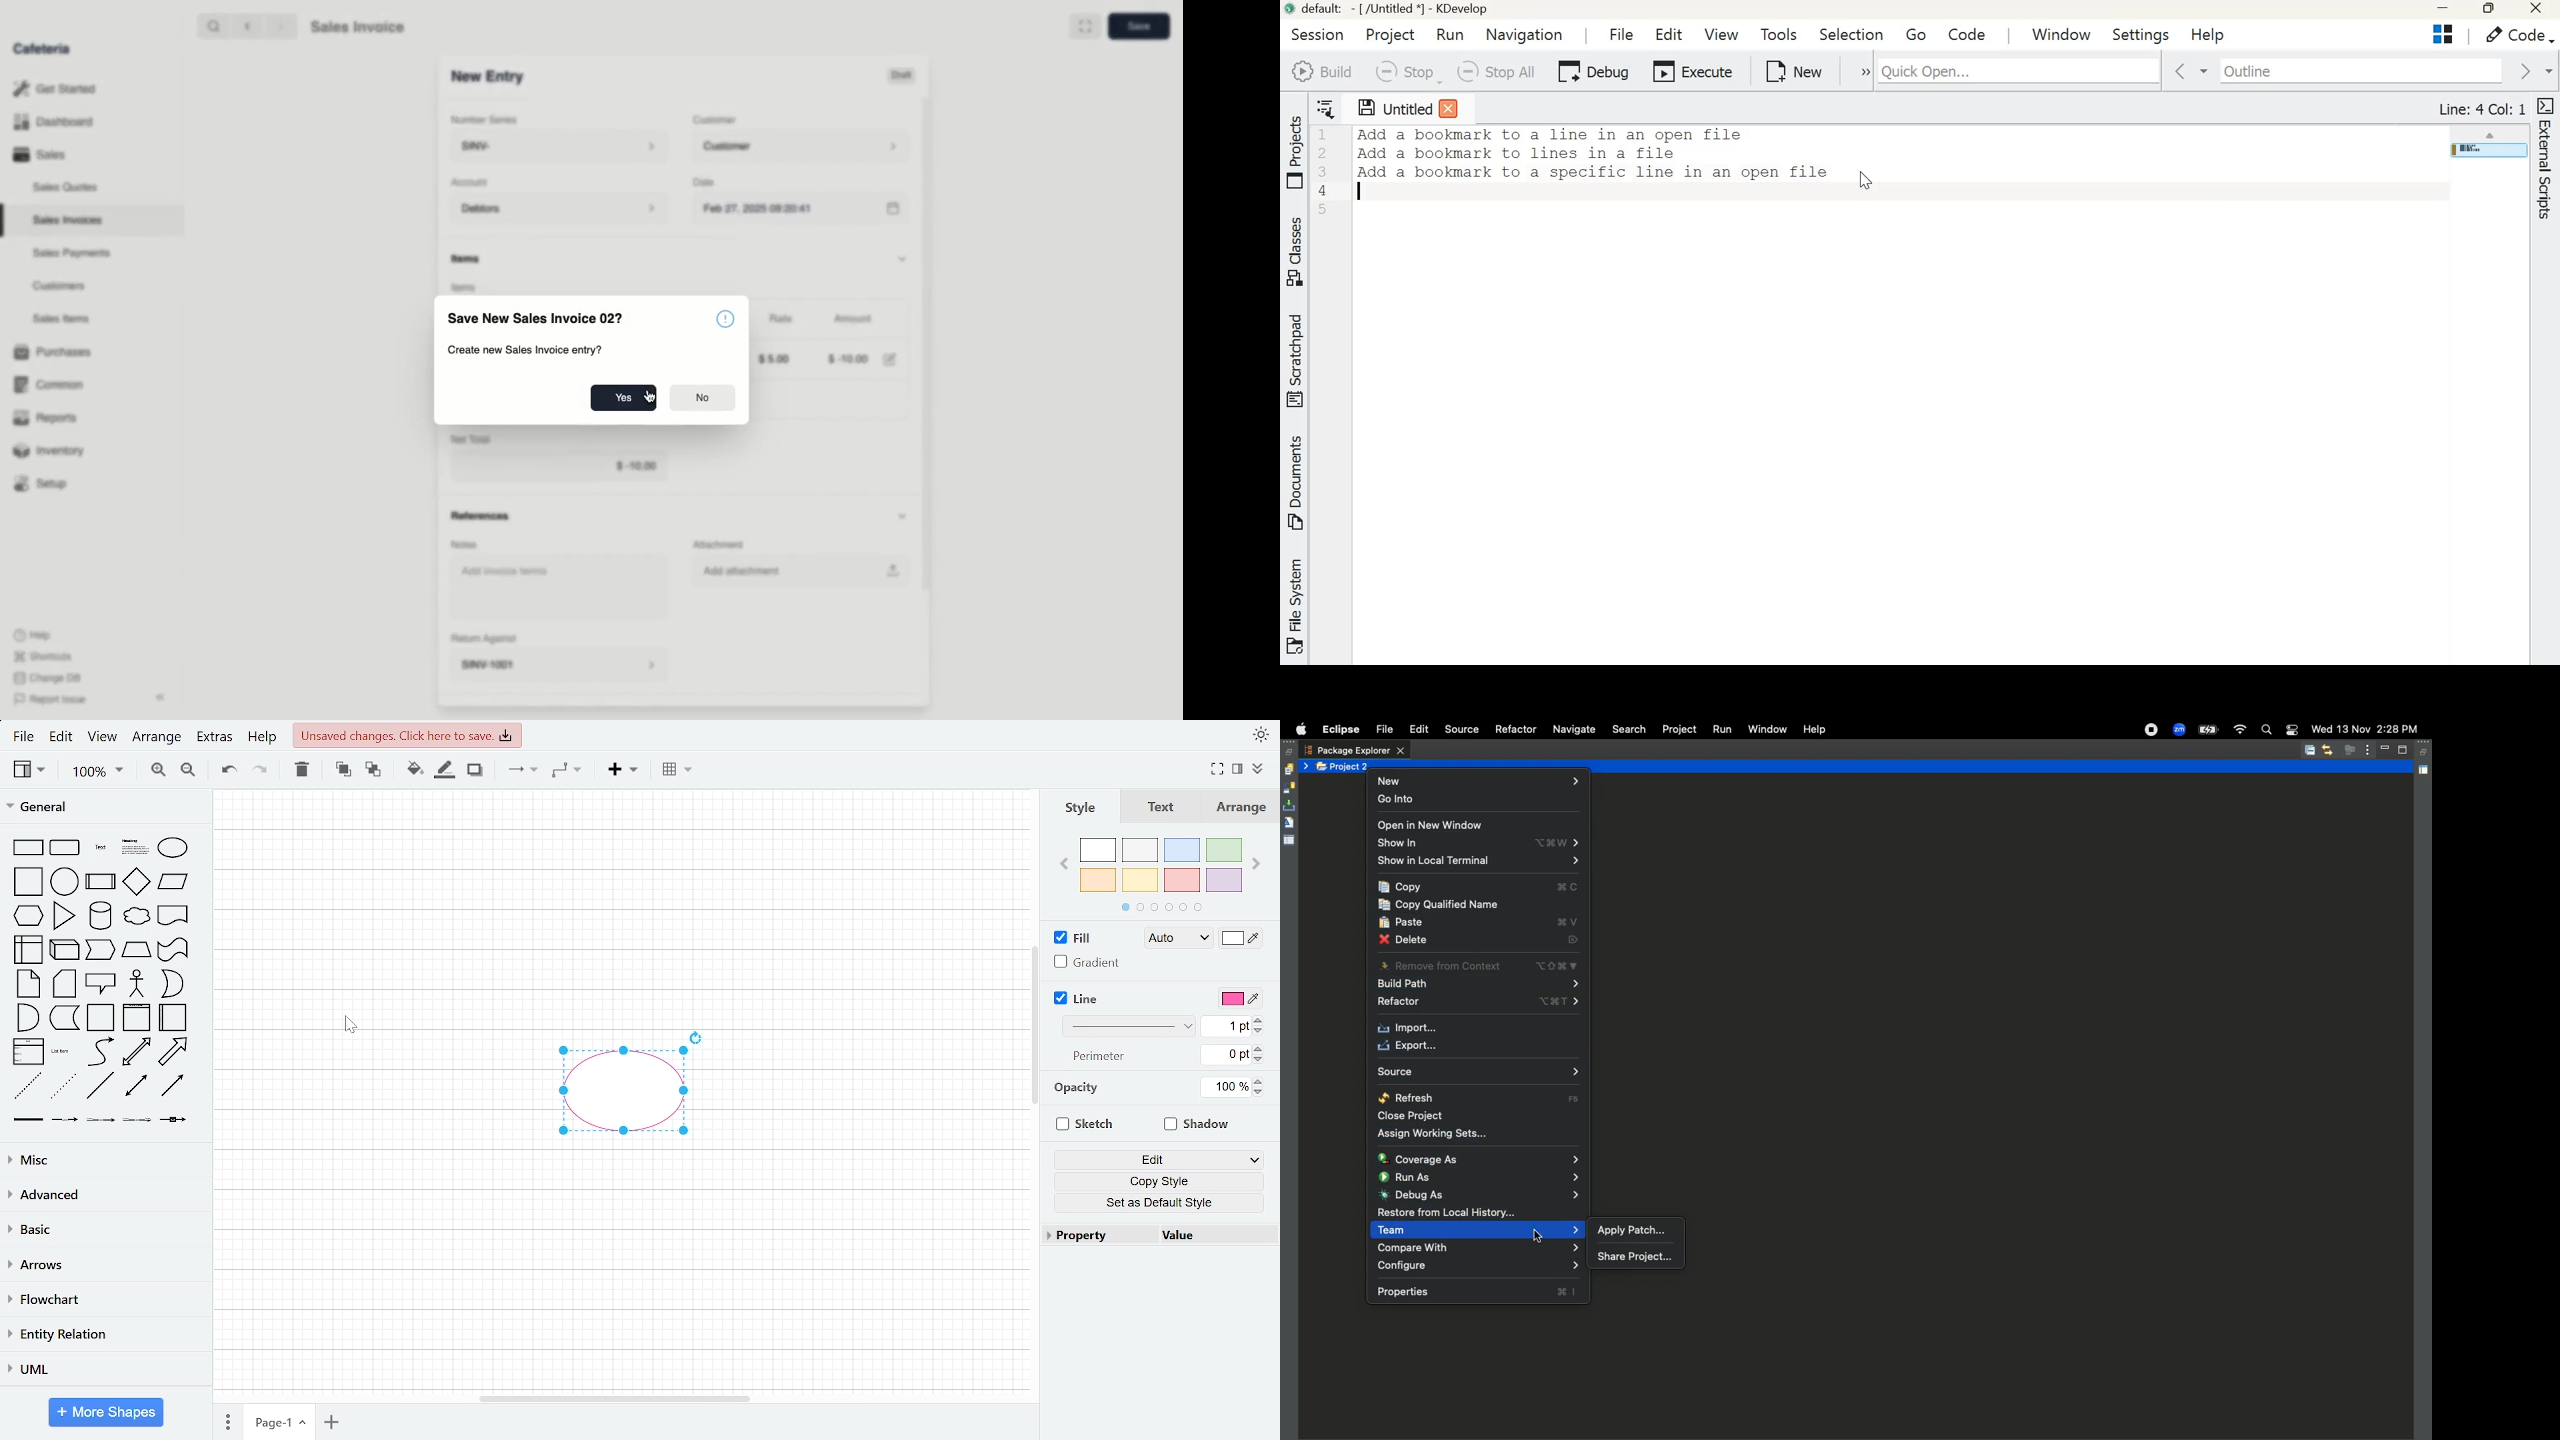  I want to click on connector with 3 label, so click(137, 1122).